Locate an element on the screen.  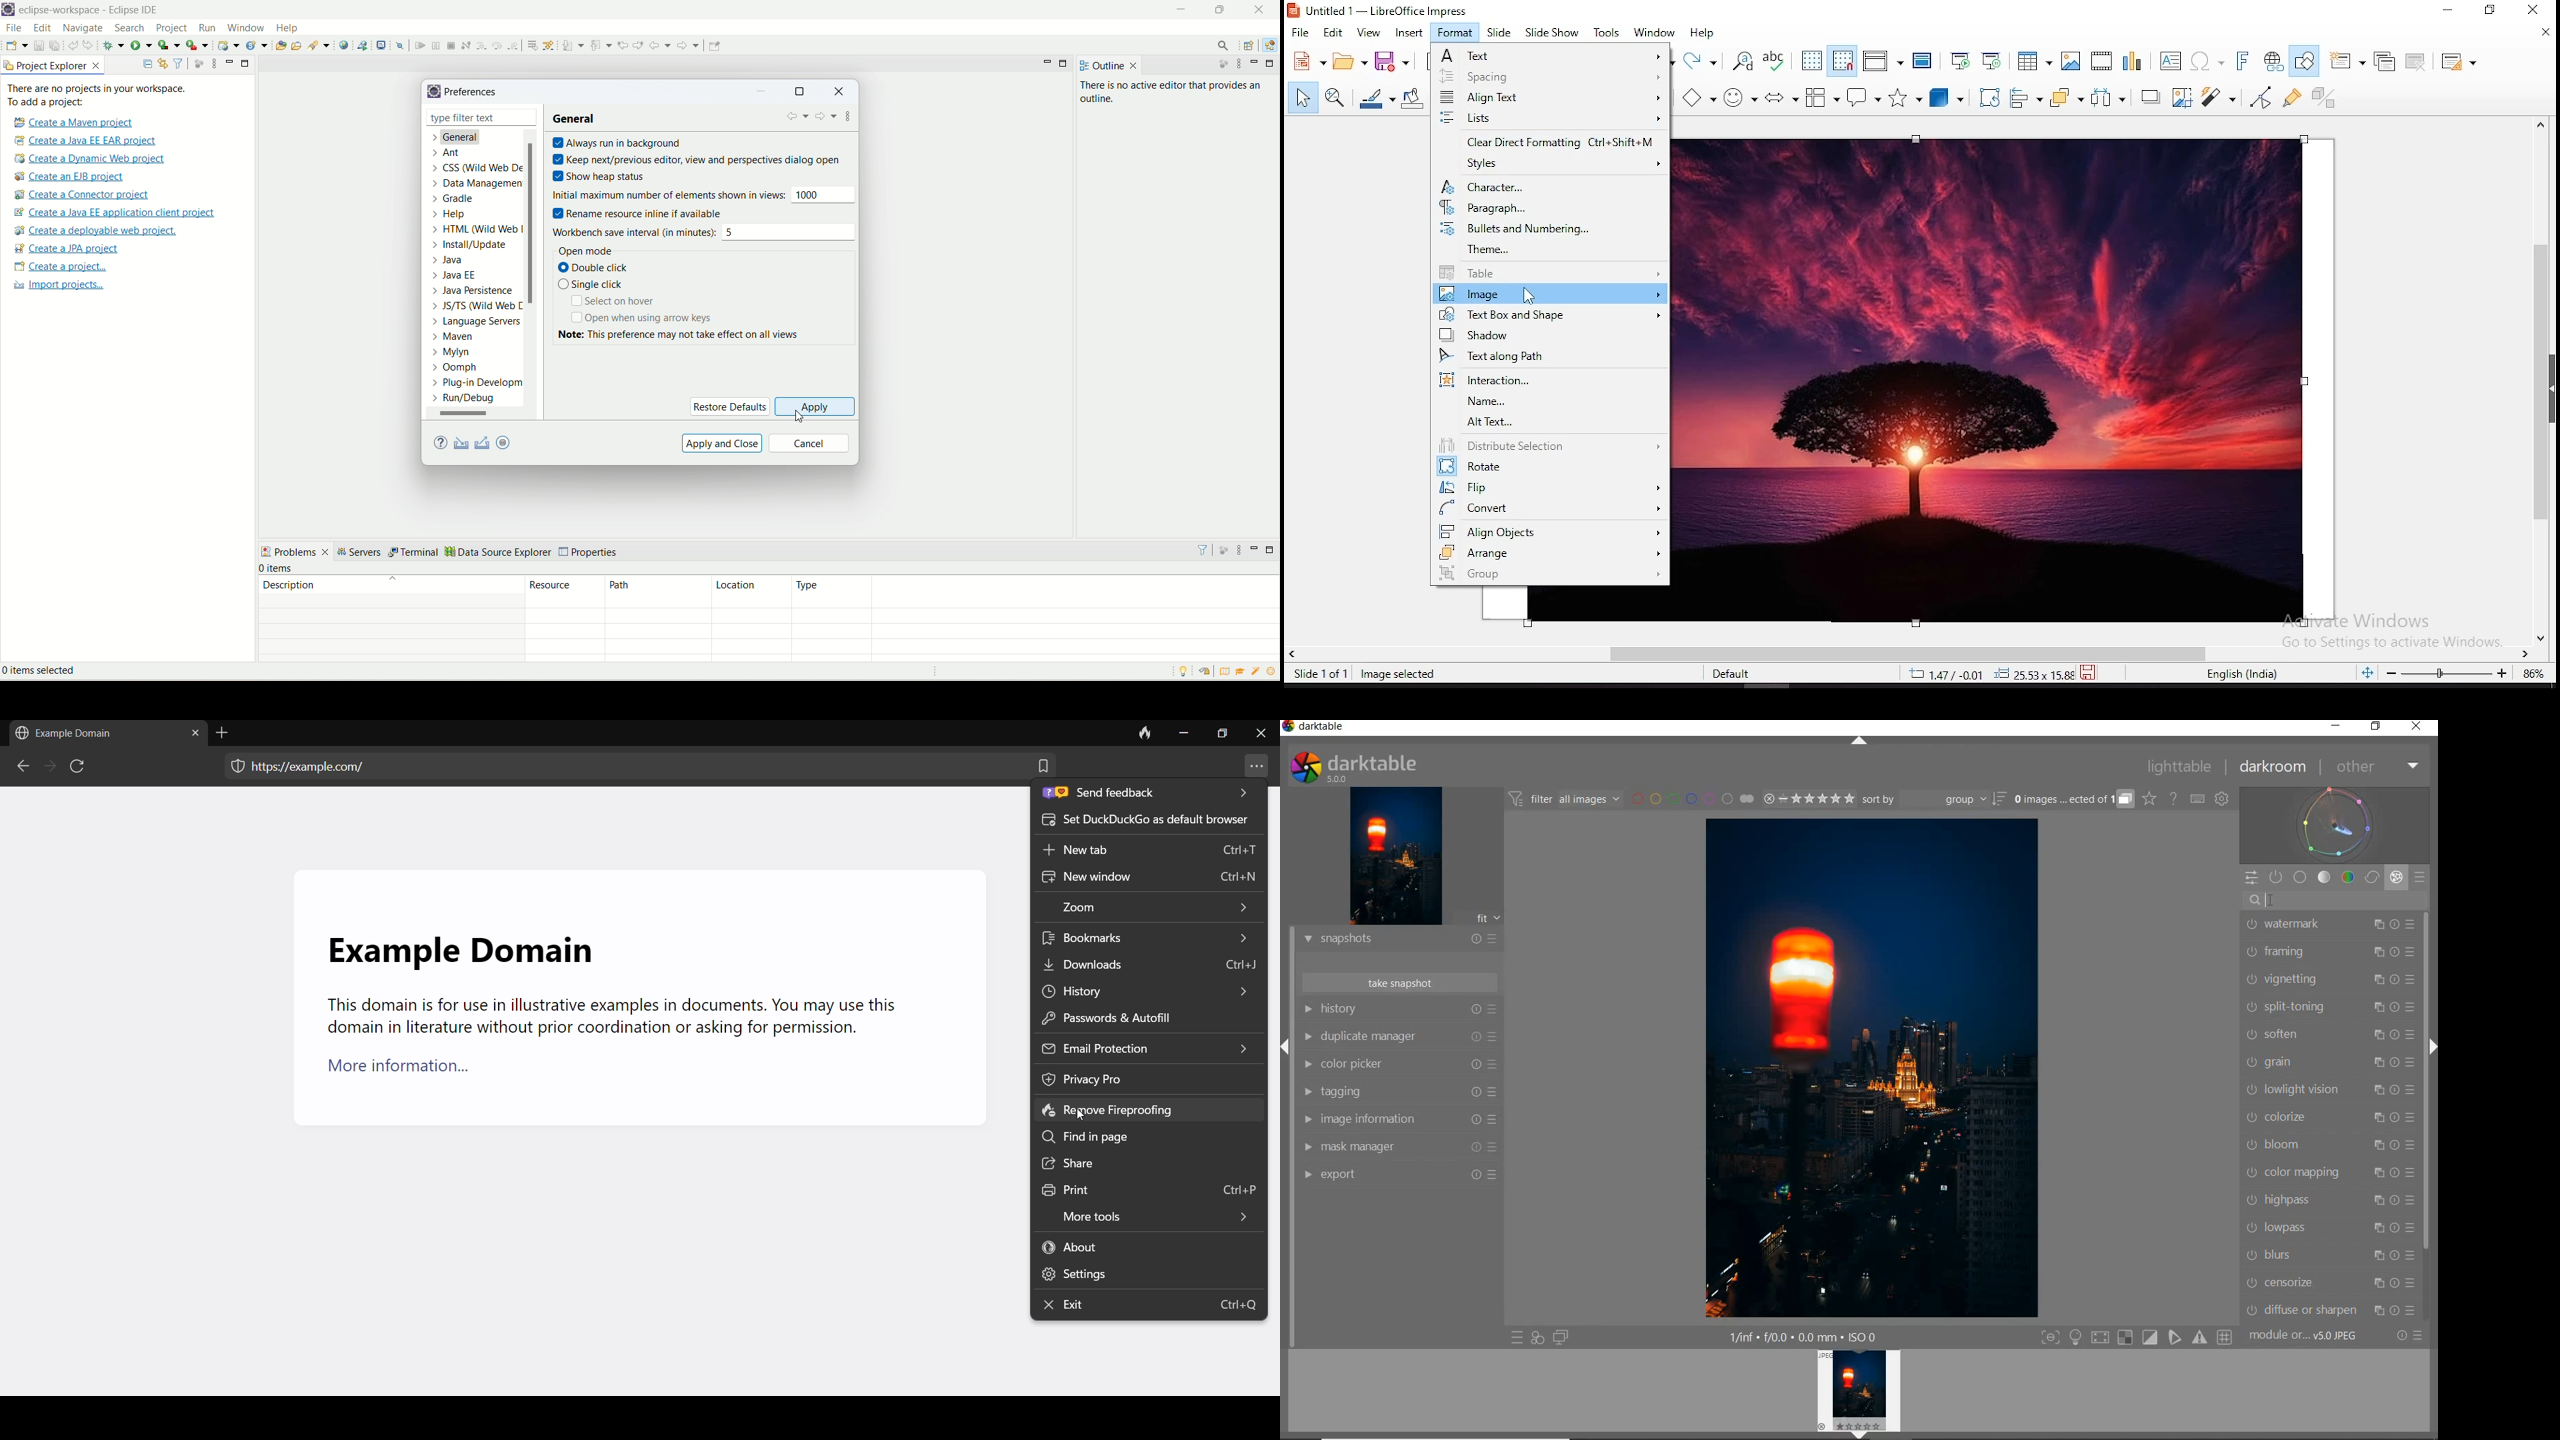
bookmark this tab is located at coordinates (1043, 771).